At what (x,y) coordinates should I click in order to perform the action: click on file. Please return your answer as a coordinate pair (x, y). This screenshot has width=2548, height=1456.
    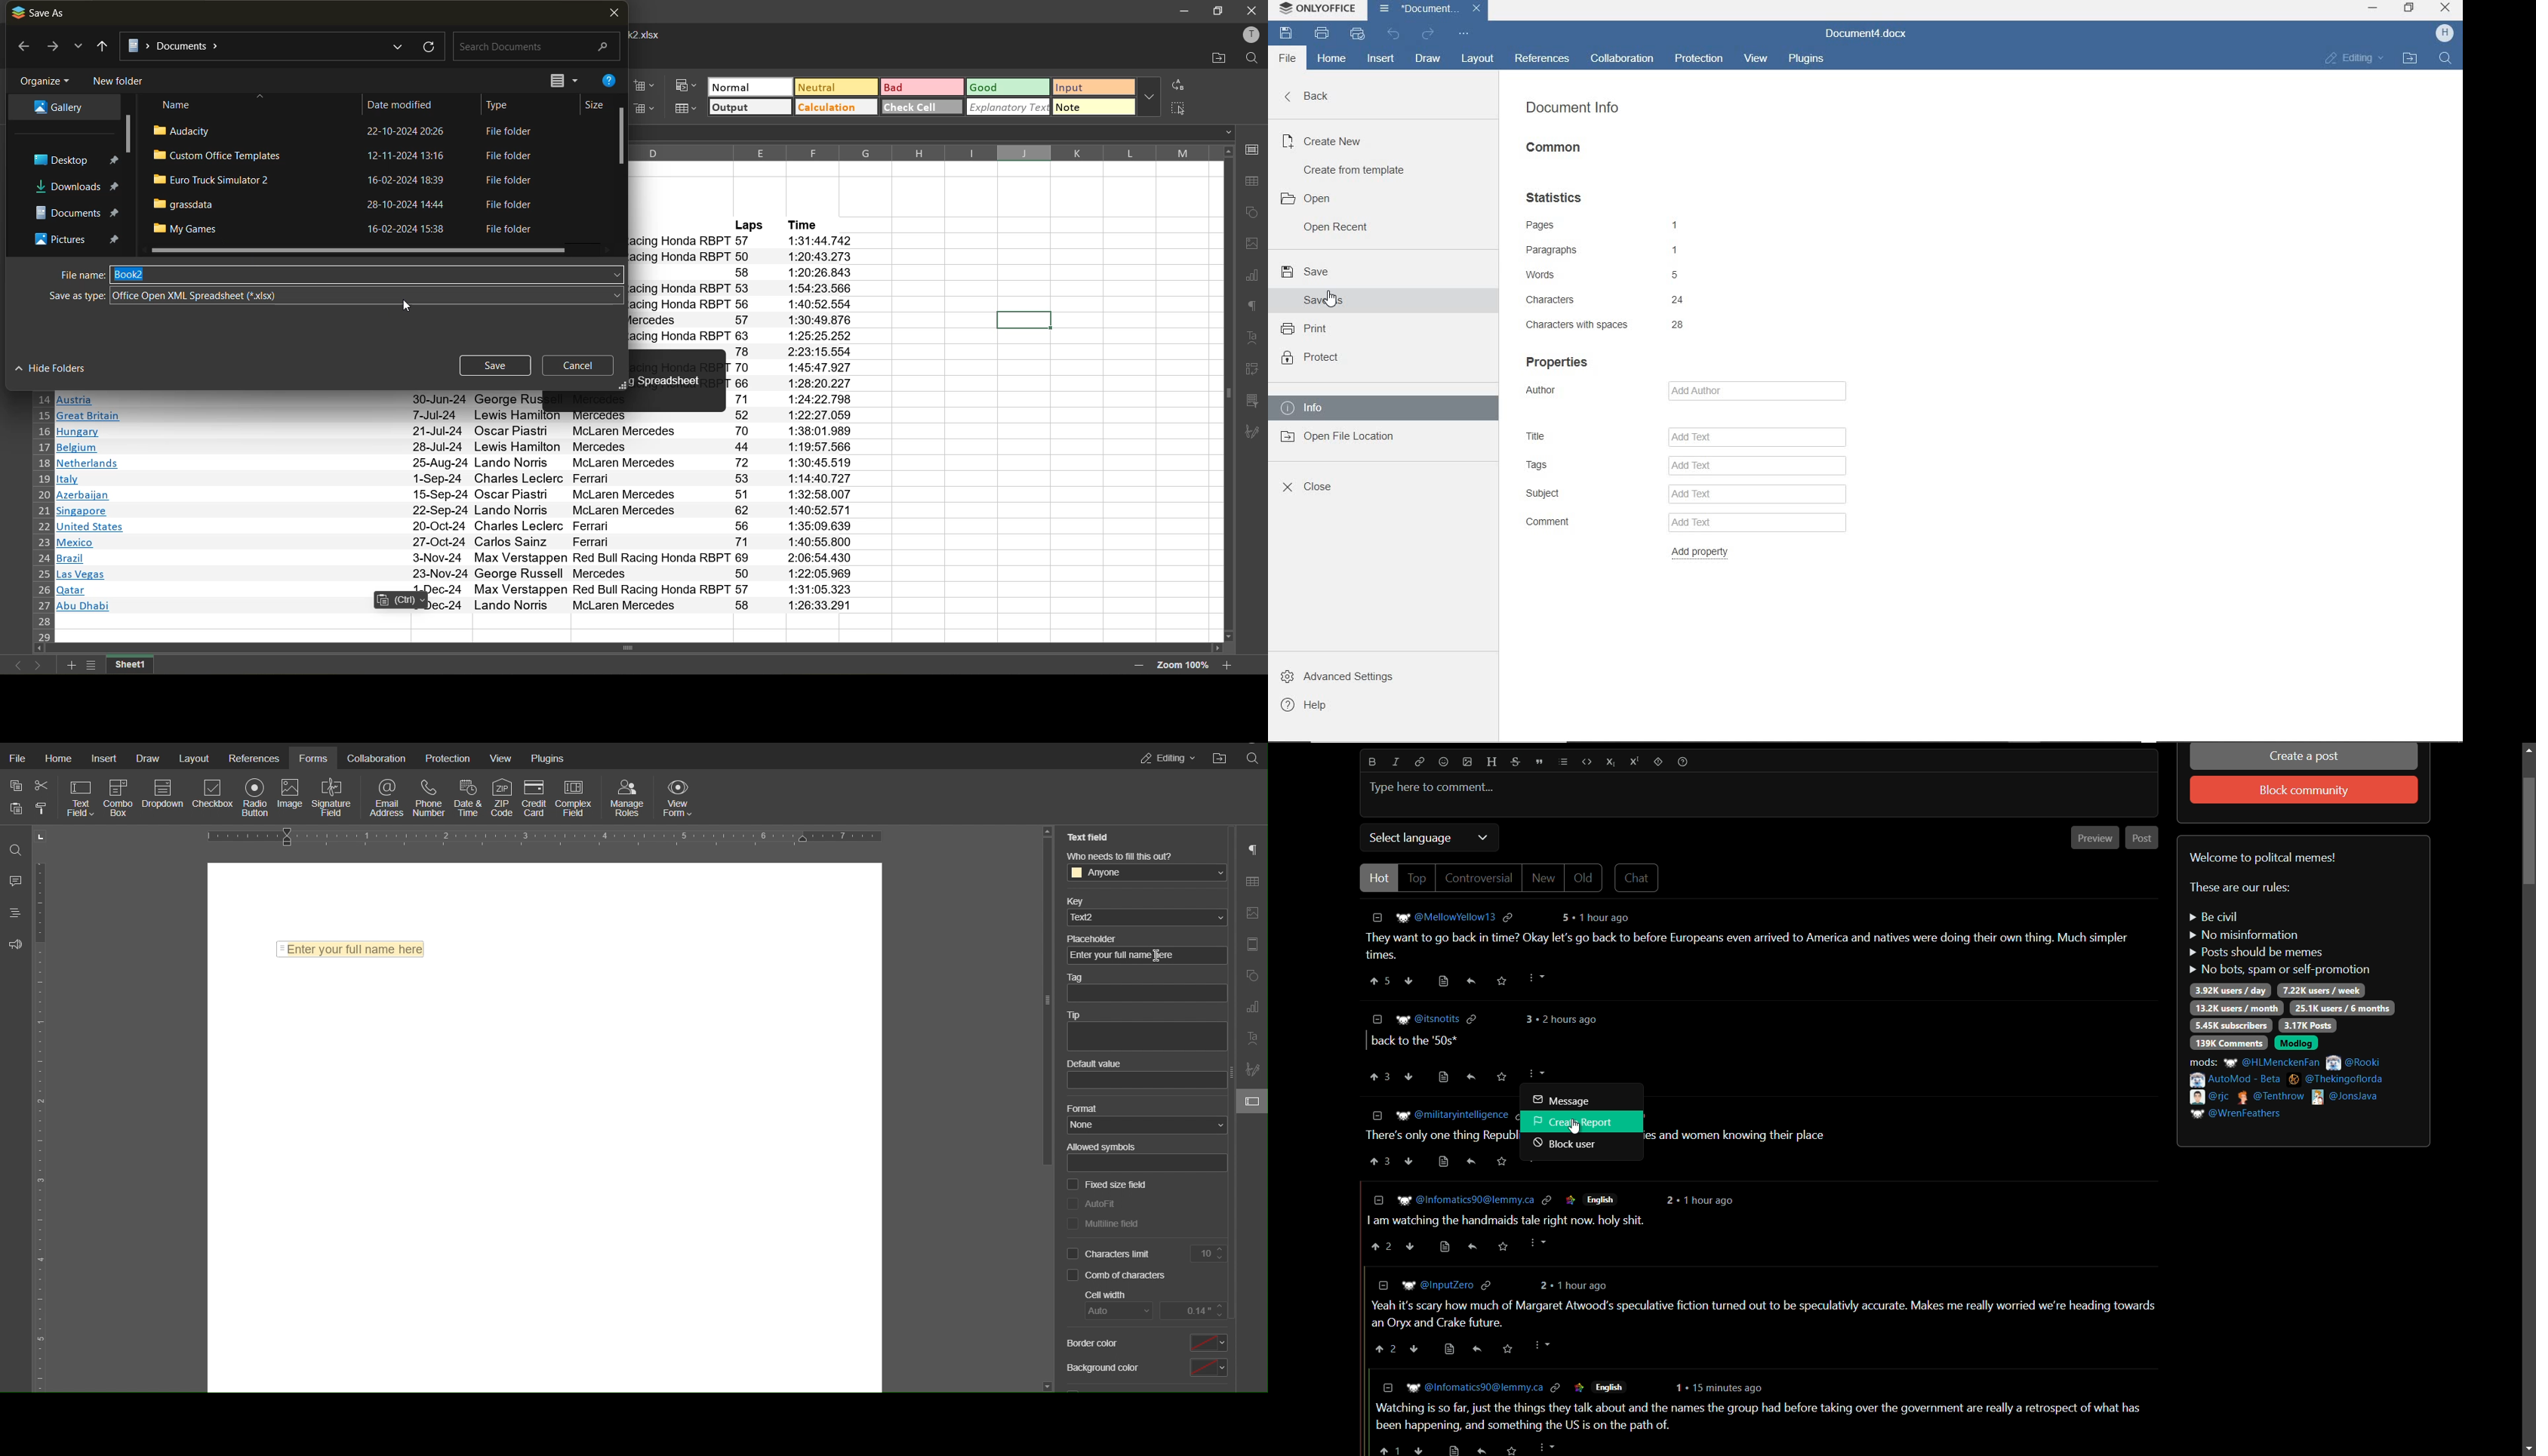
    Looking at the image, I should click on (346, 157).